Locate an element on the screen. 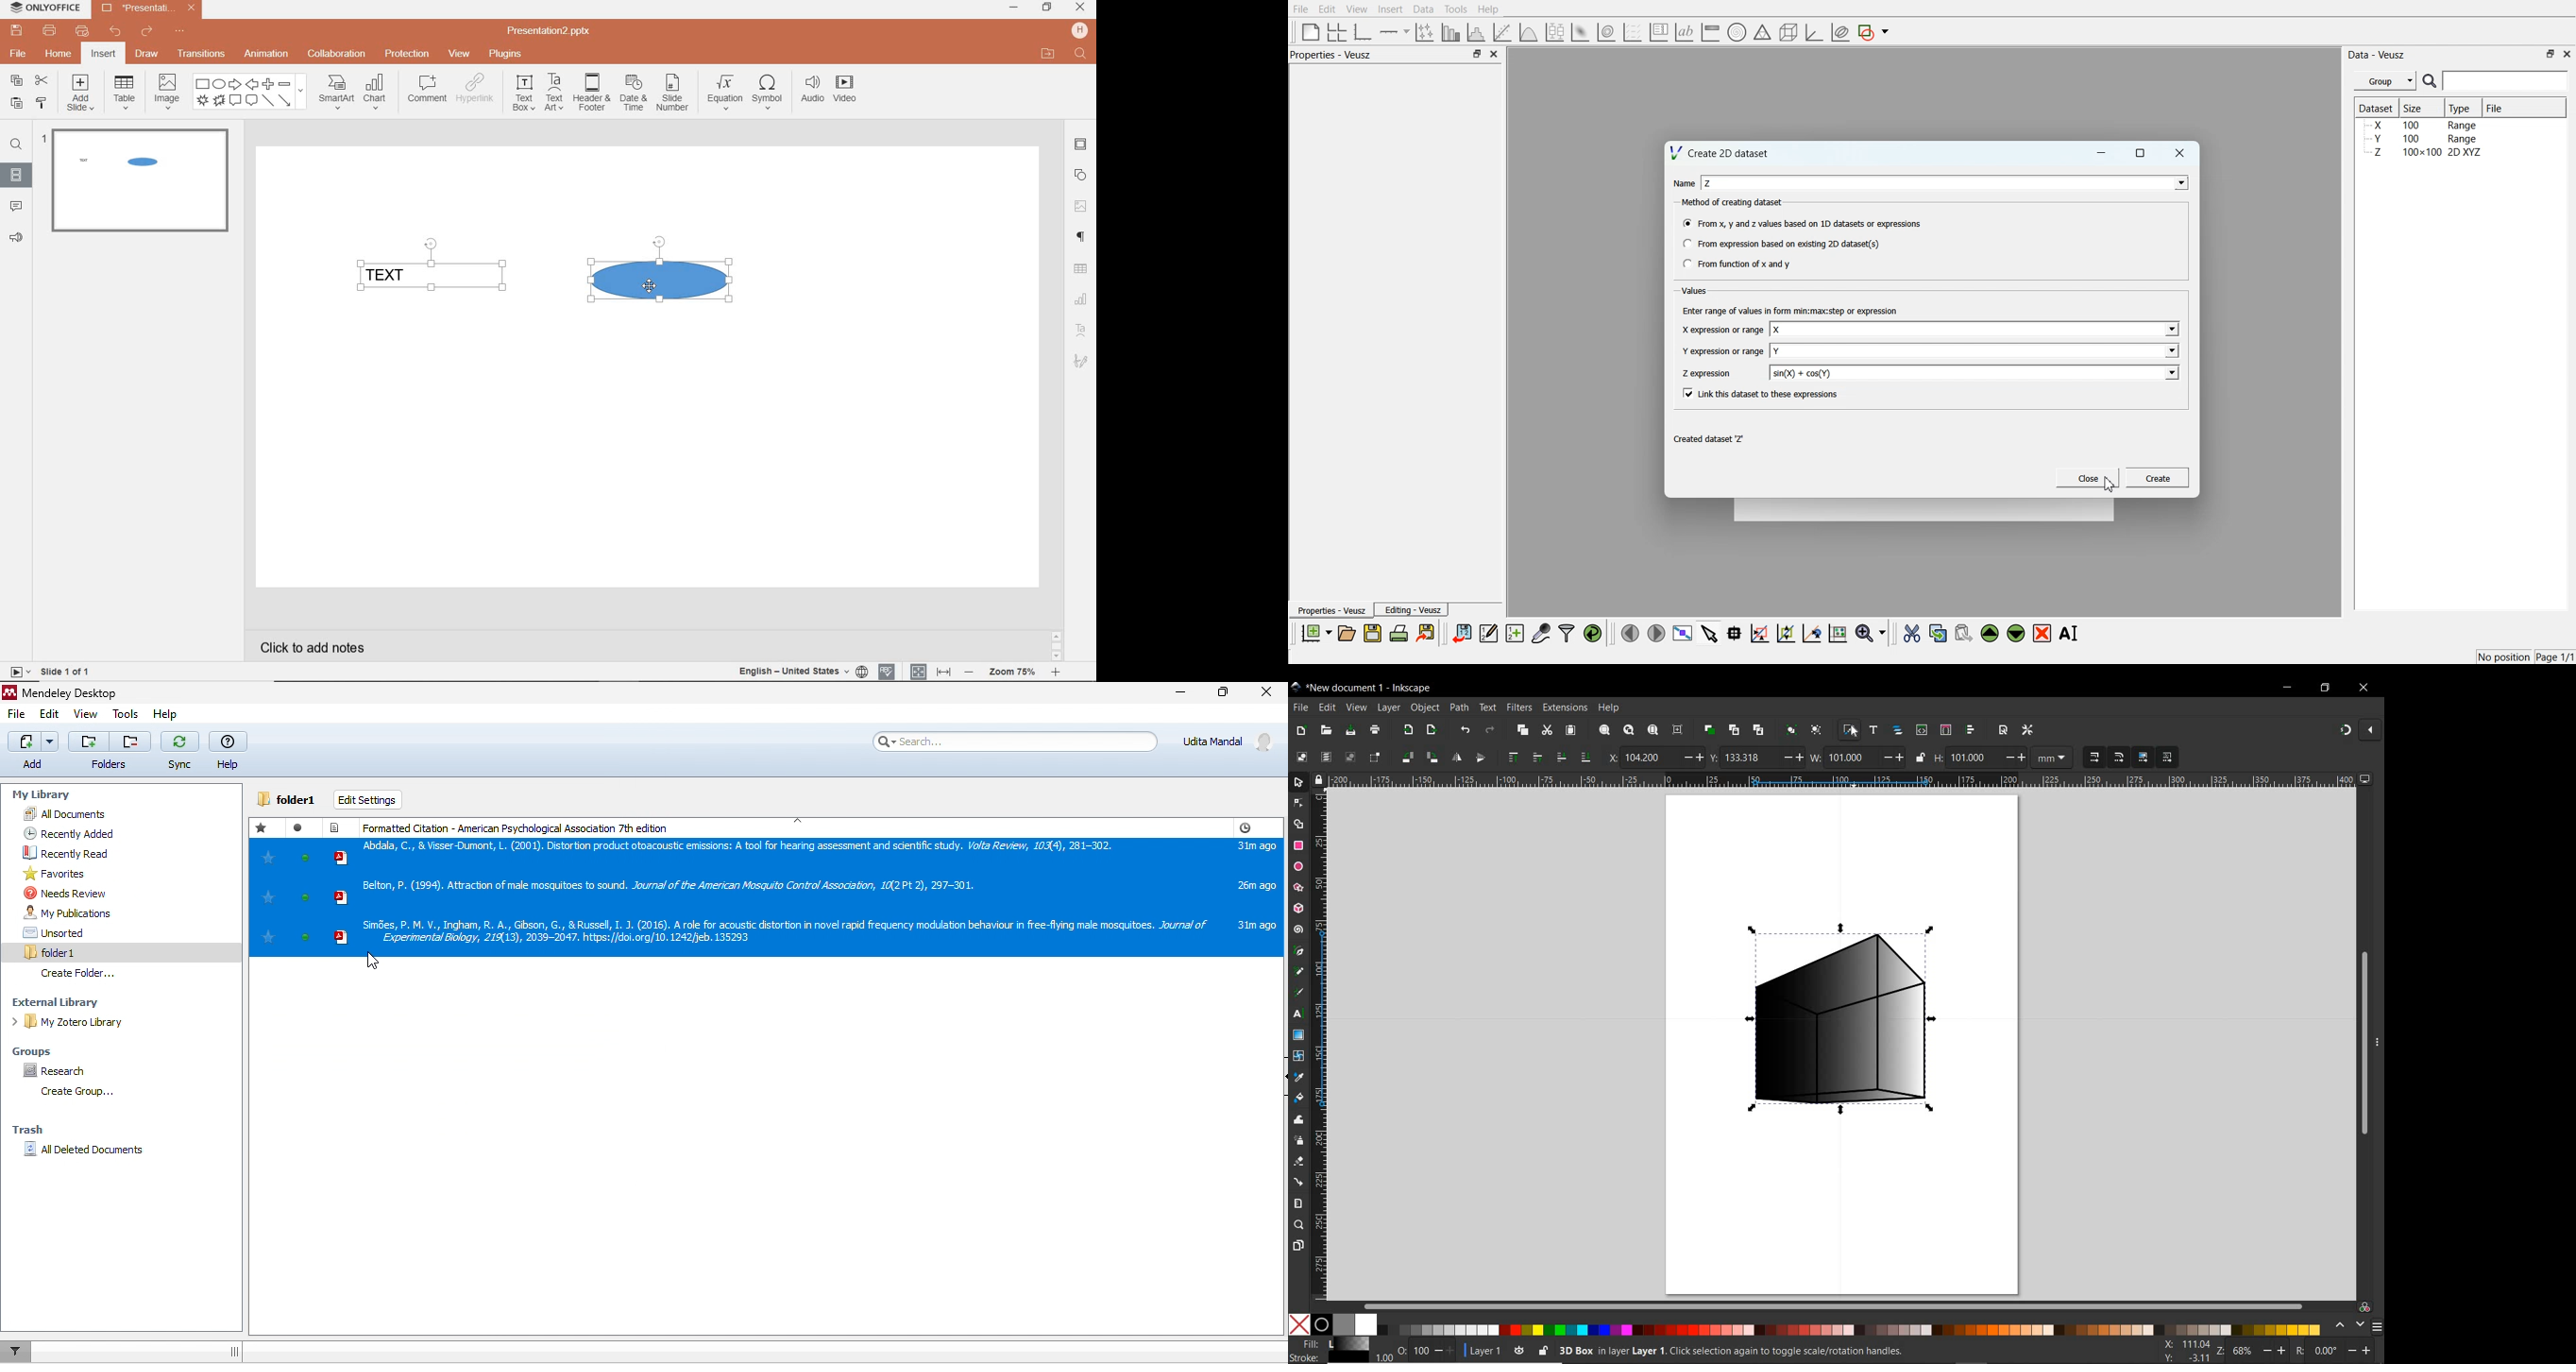  chart is located at coordinates (378, 91).